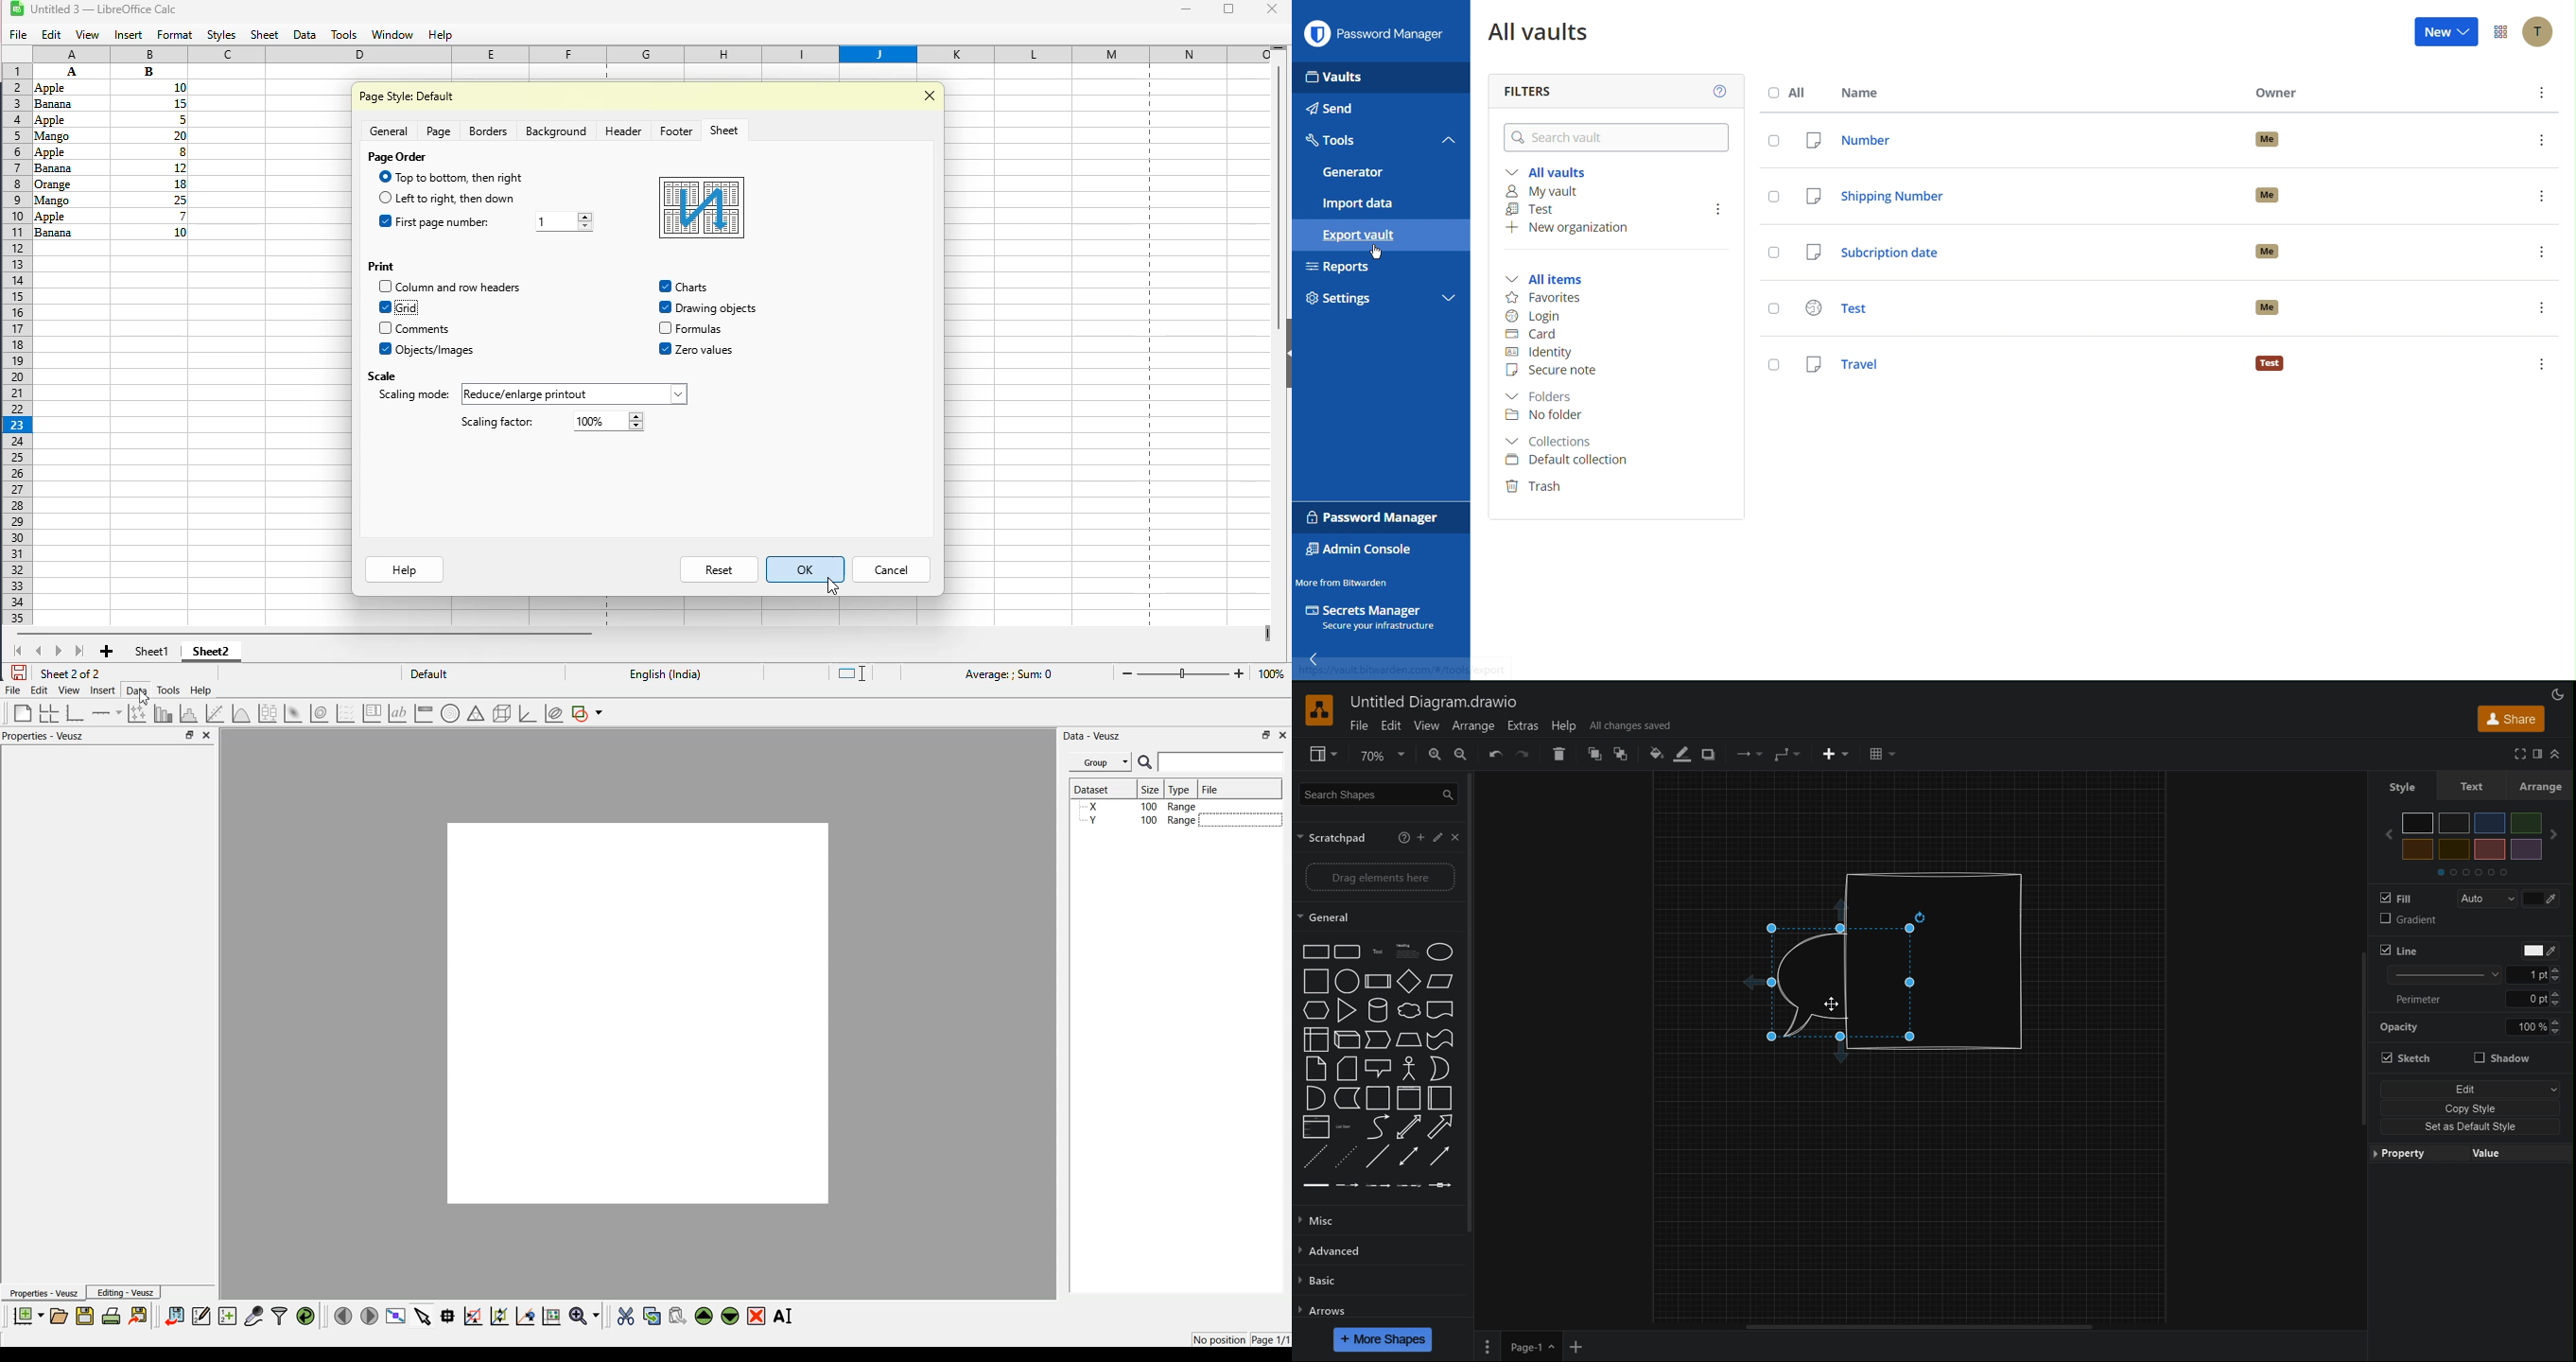 Image resolution: width=2576 pixels, height=1372 pixels. What do you see at coordinates (555, 131) in the screenshot?
I see `background` at bounding box center [555, 131].